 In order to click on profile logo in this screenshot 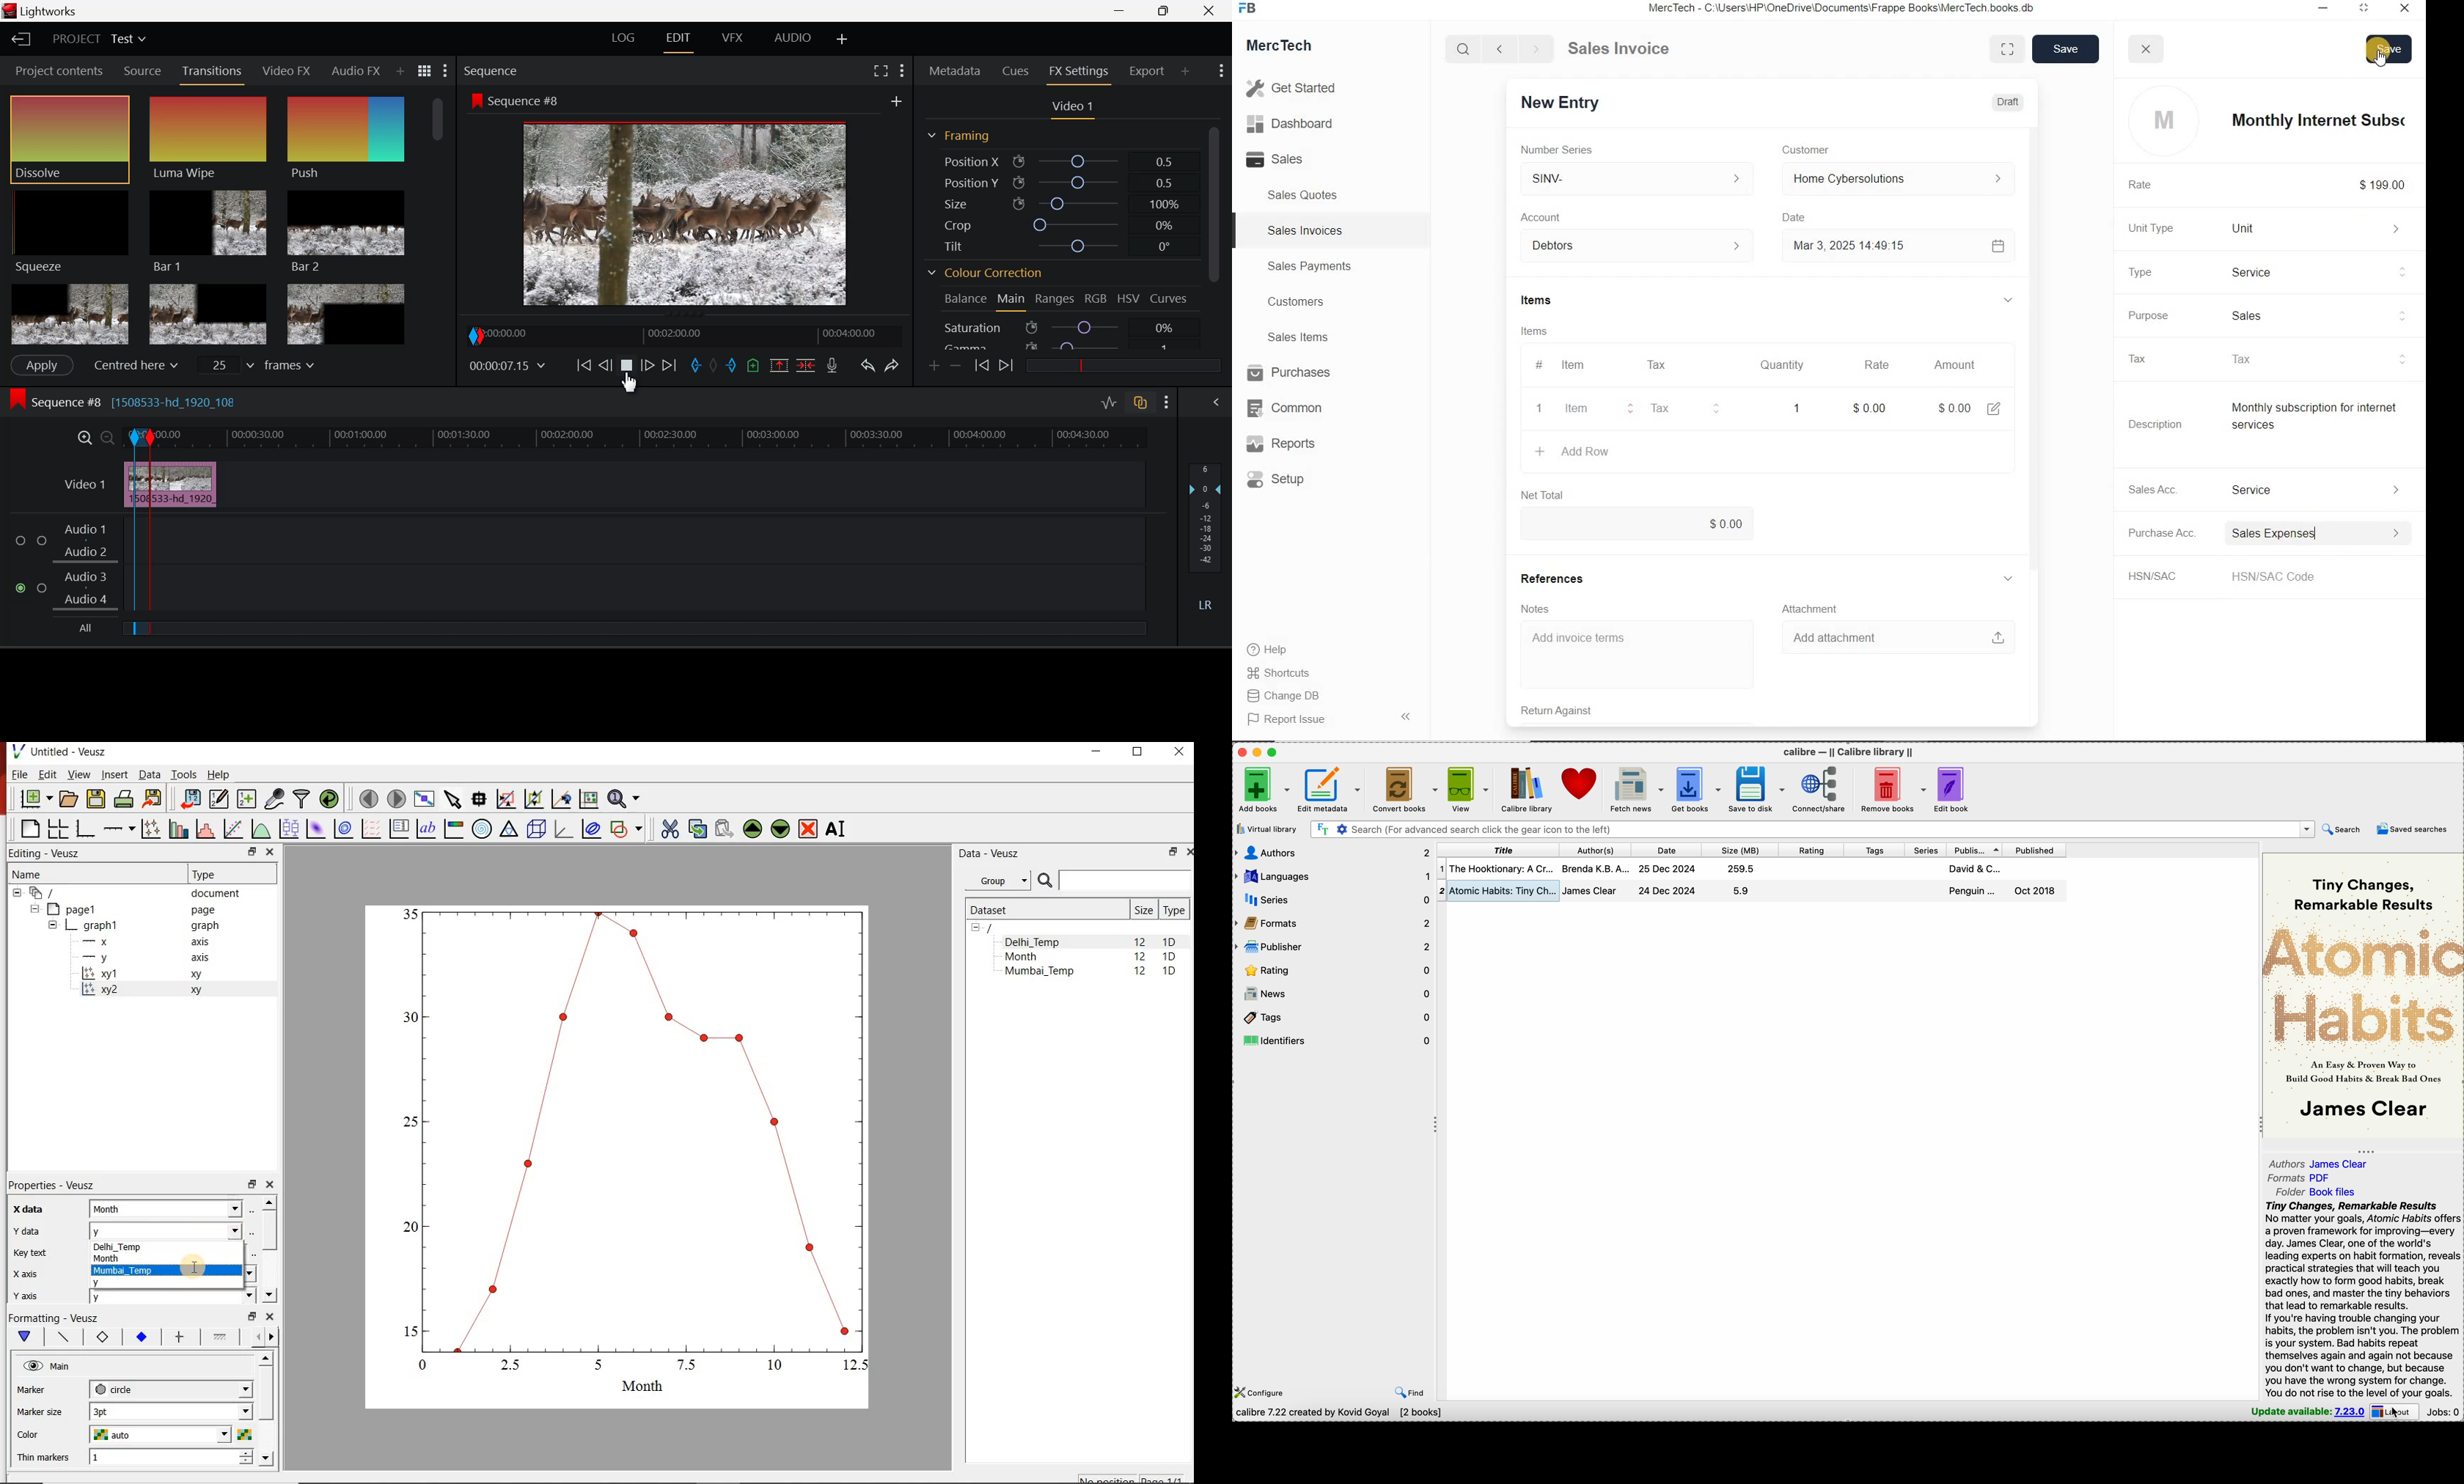, I will do `click(2160, 120)`.